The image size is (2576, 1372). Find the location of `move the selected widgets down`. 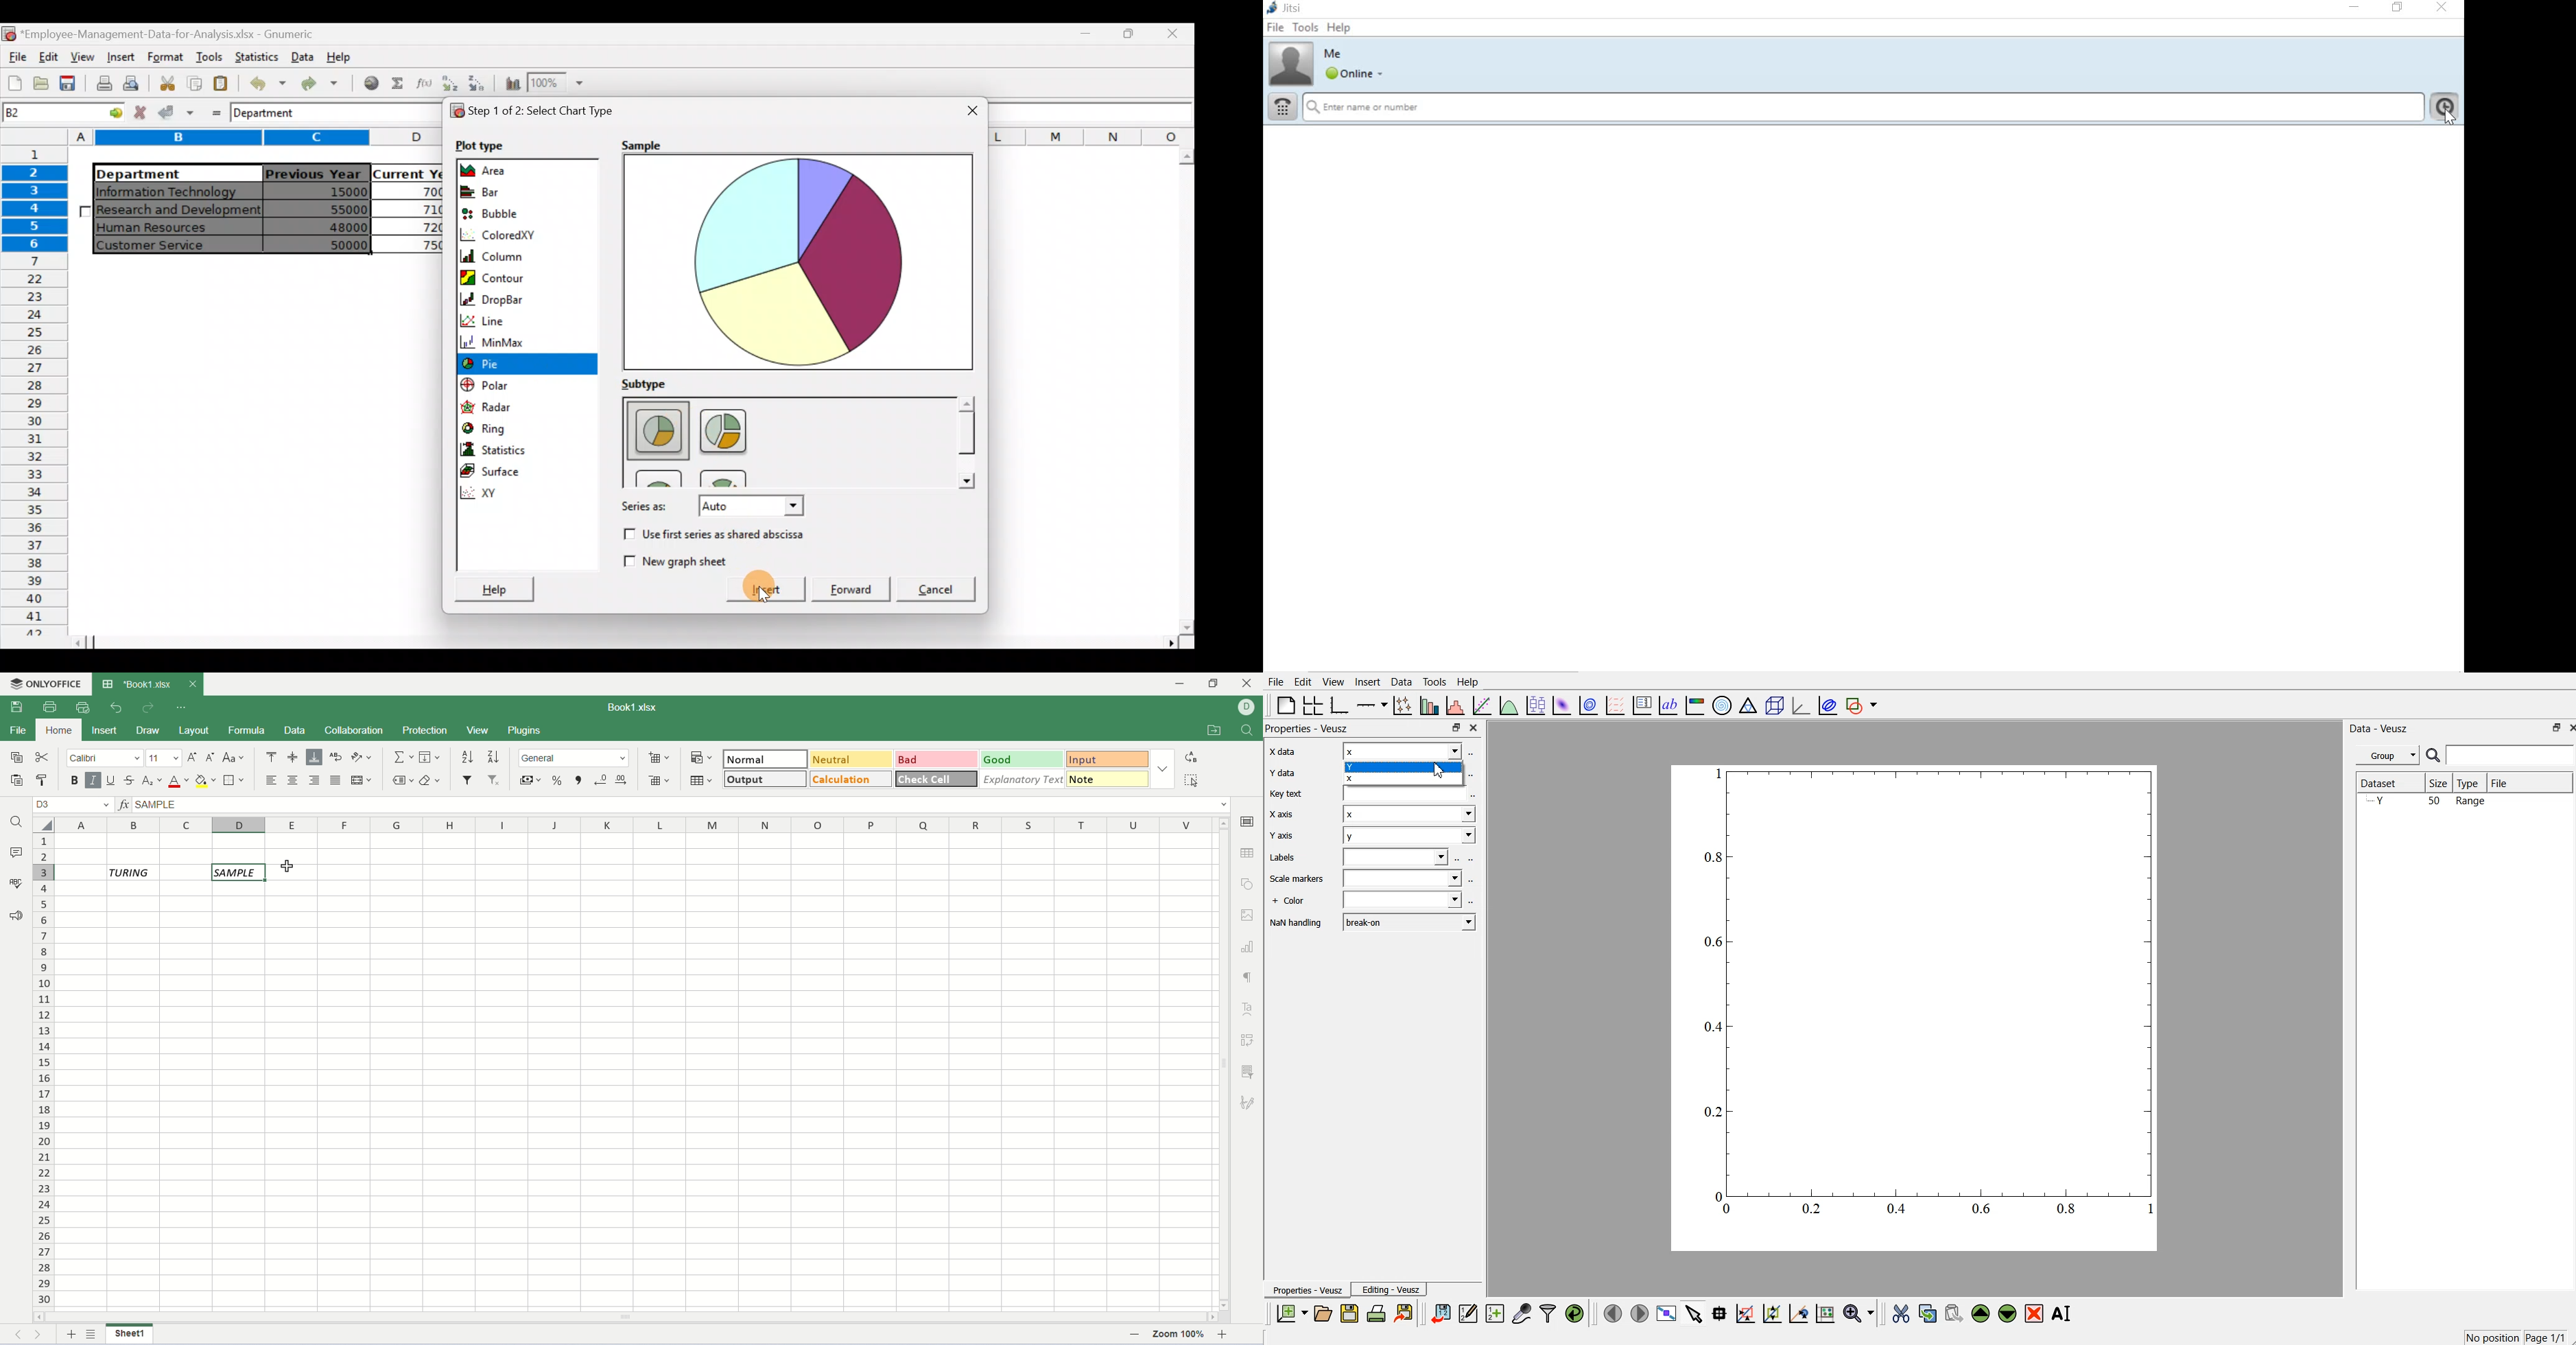

move the selected widgets down is located at coordinates (2007, 1313).